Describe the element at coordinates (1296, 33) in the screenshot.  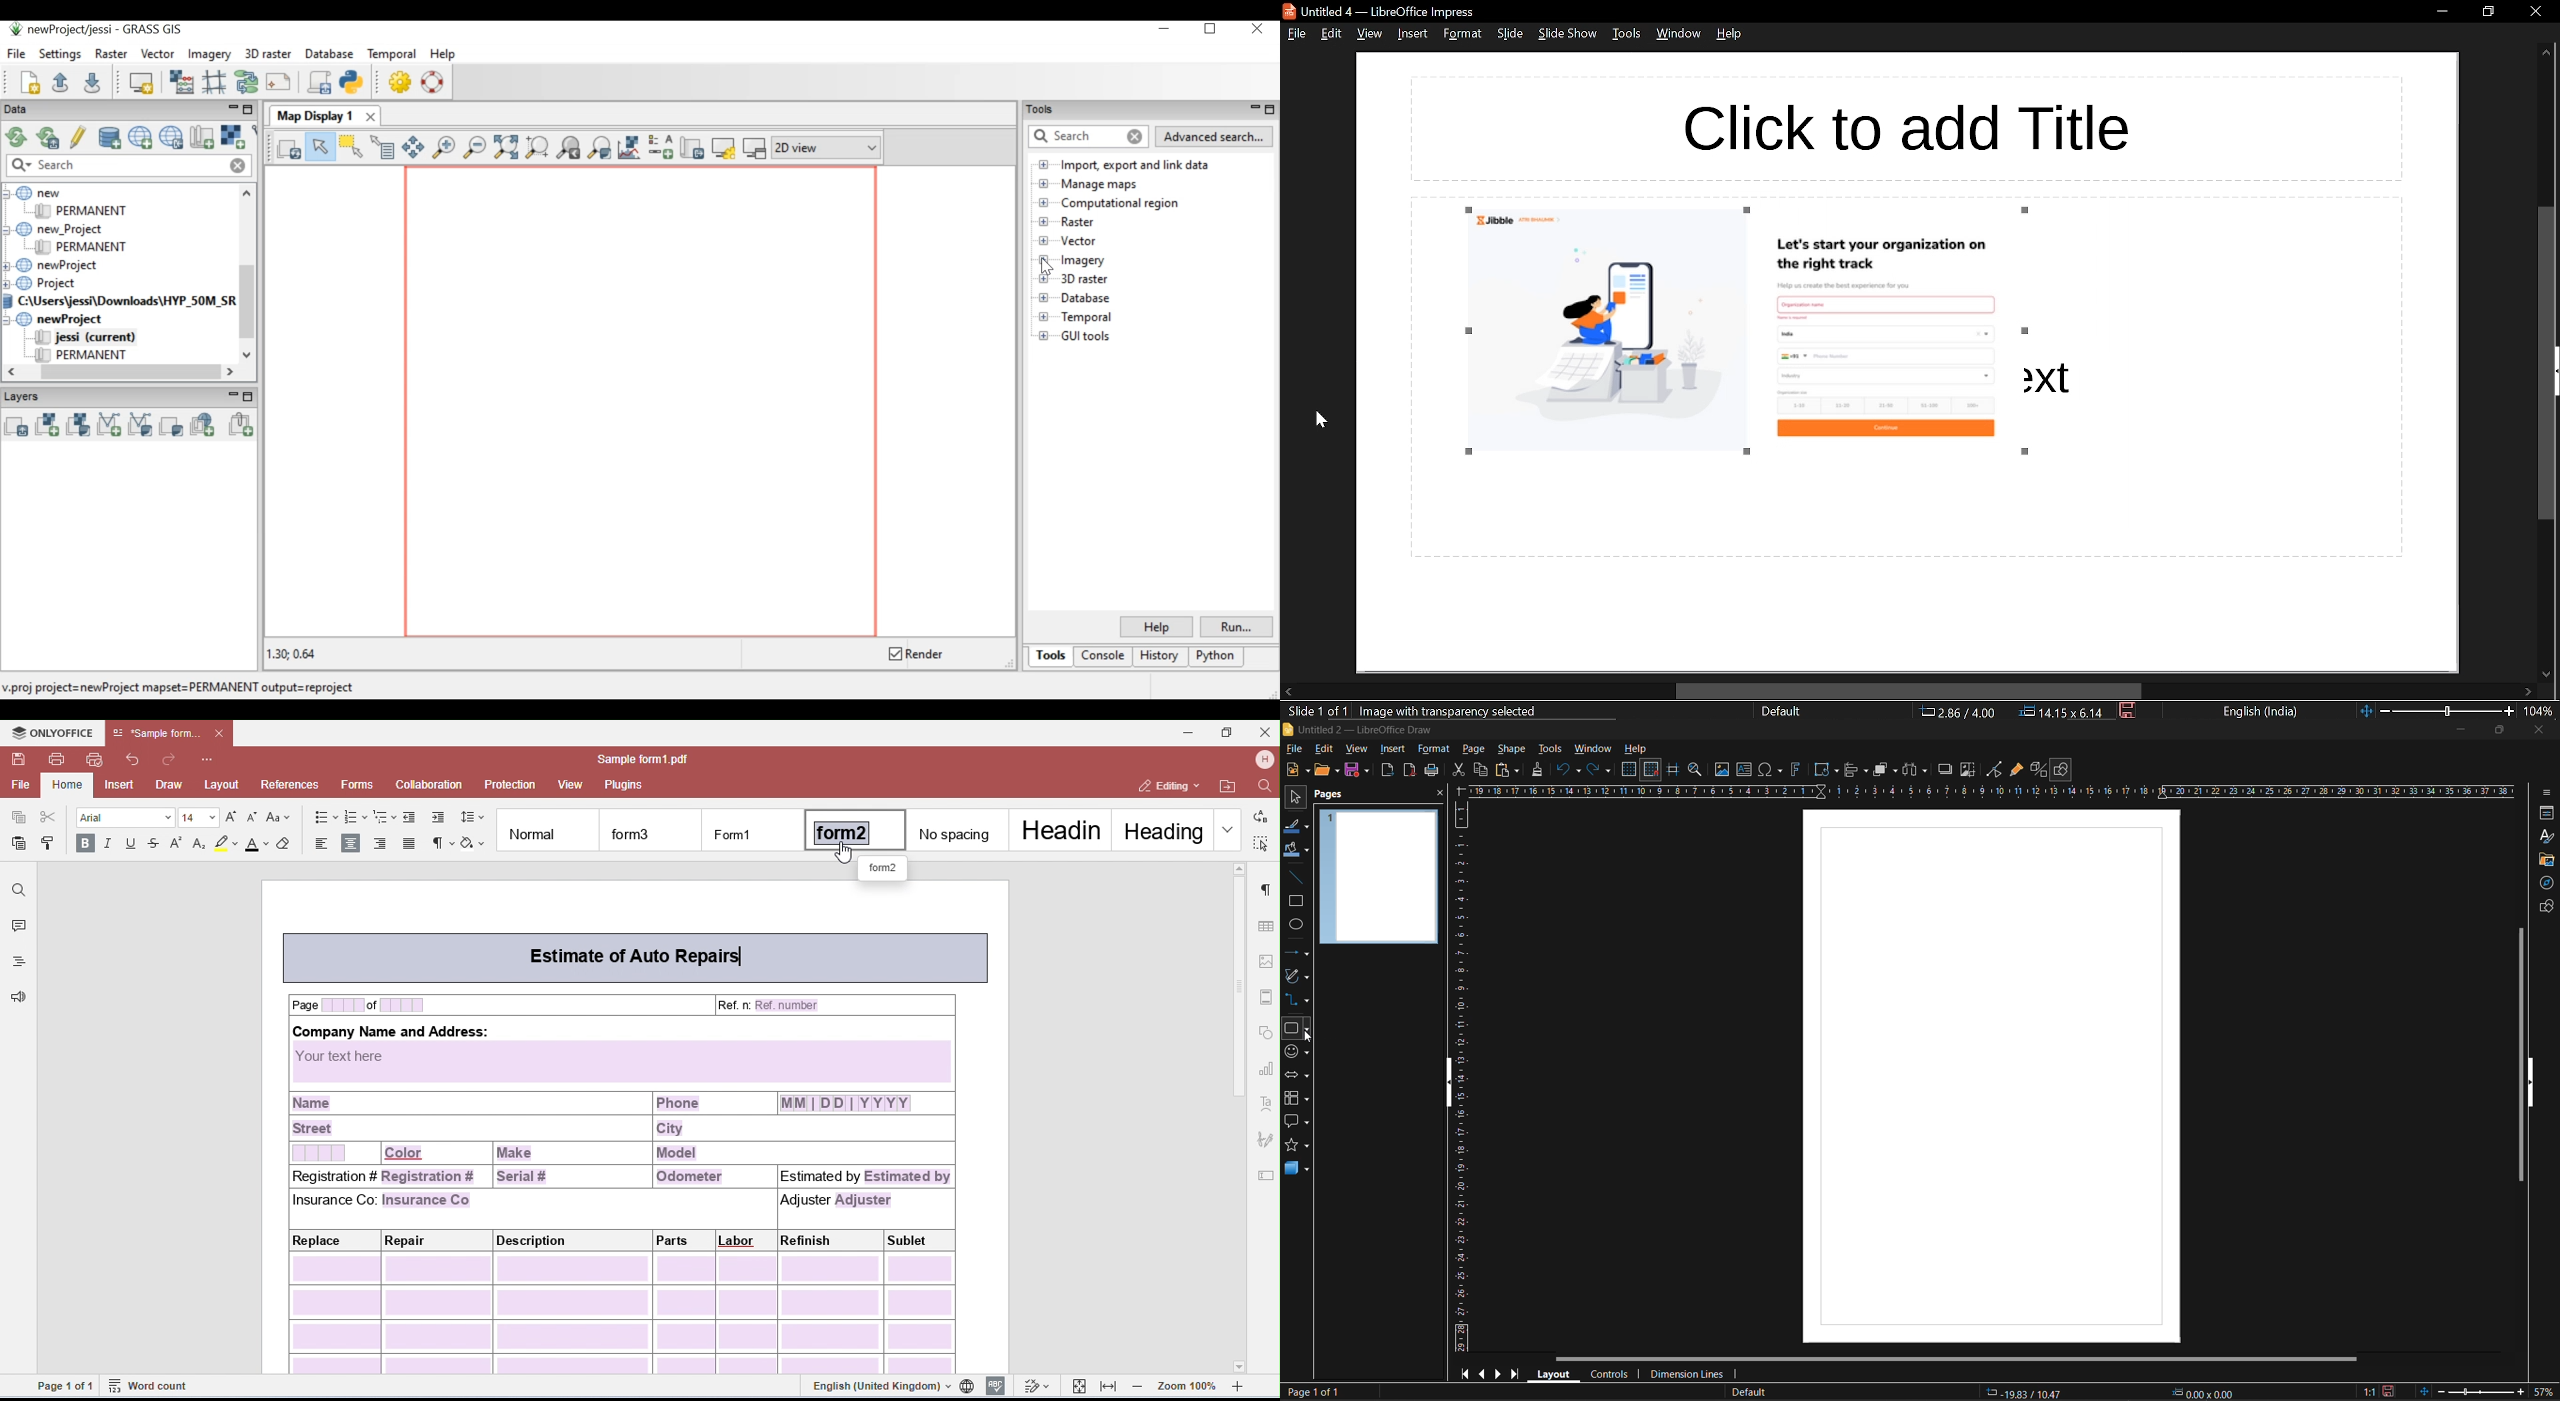
I see `file` at that location.